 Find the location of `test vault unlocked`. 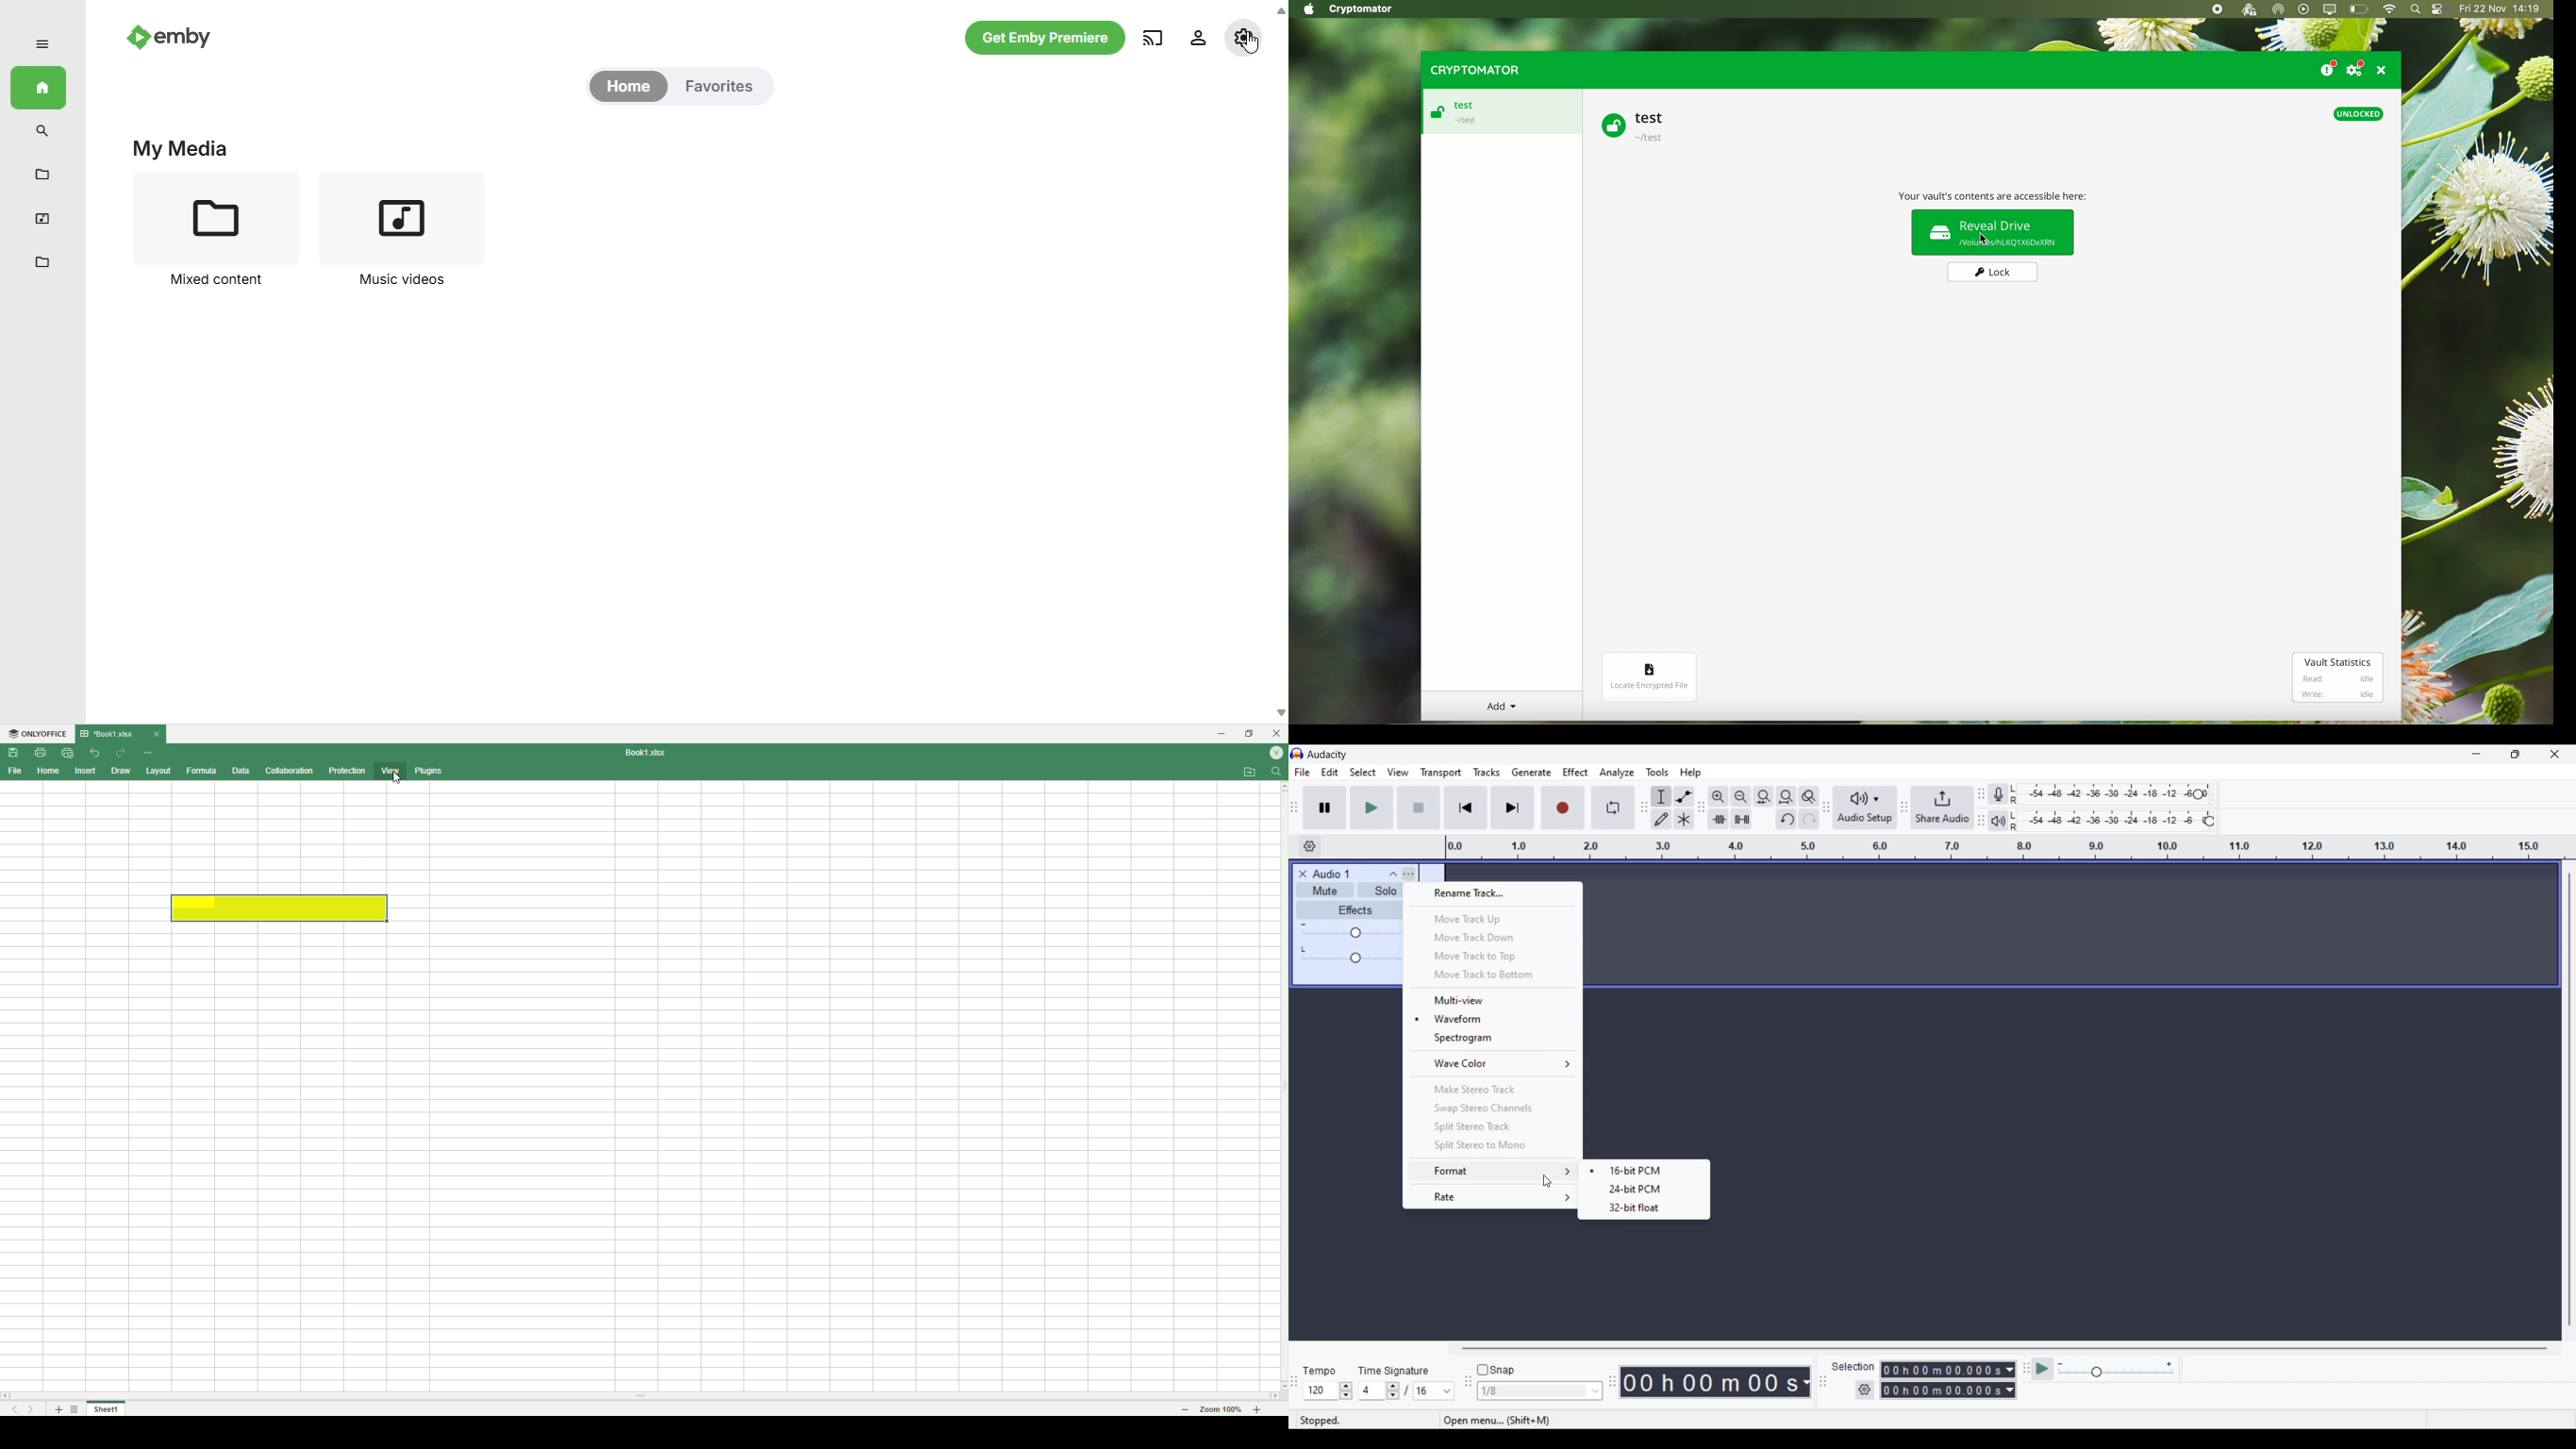

test vault unlocked is located at coordinates (1500, 111).